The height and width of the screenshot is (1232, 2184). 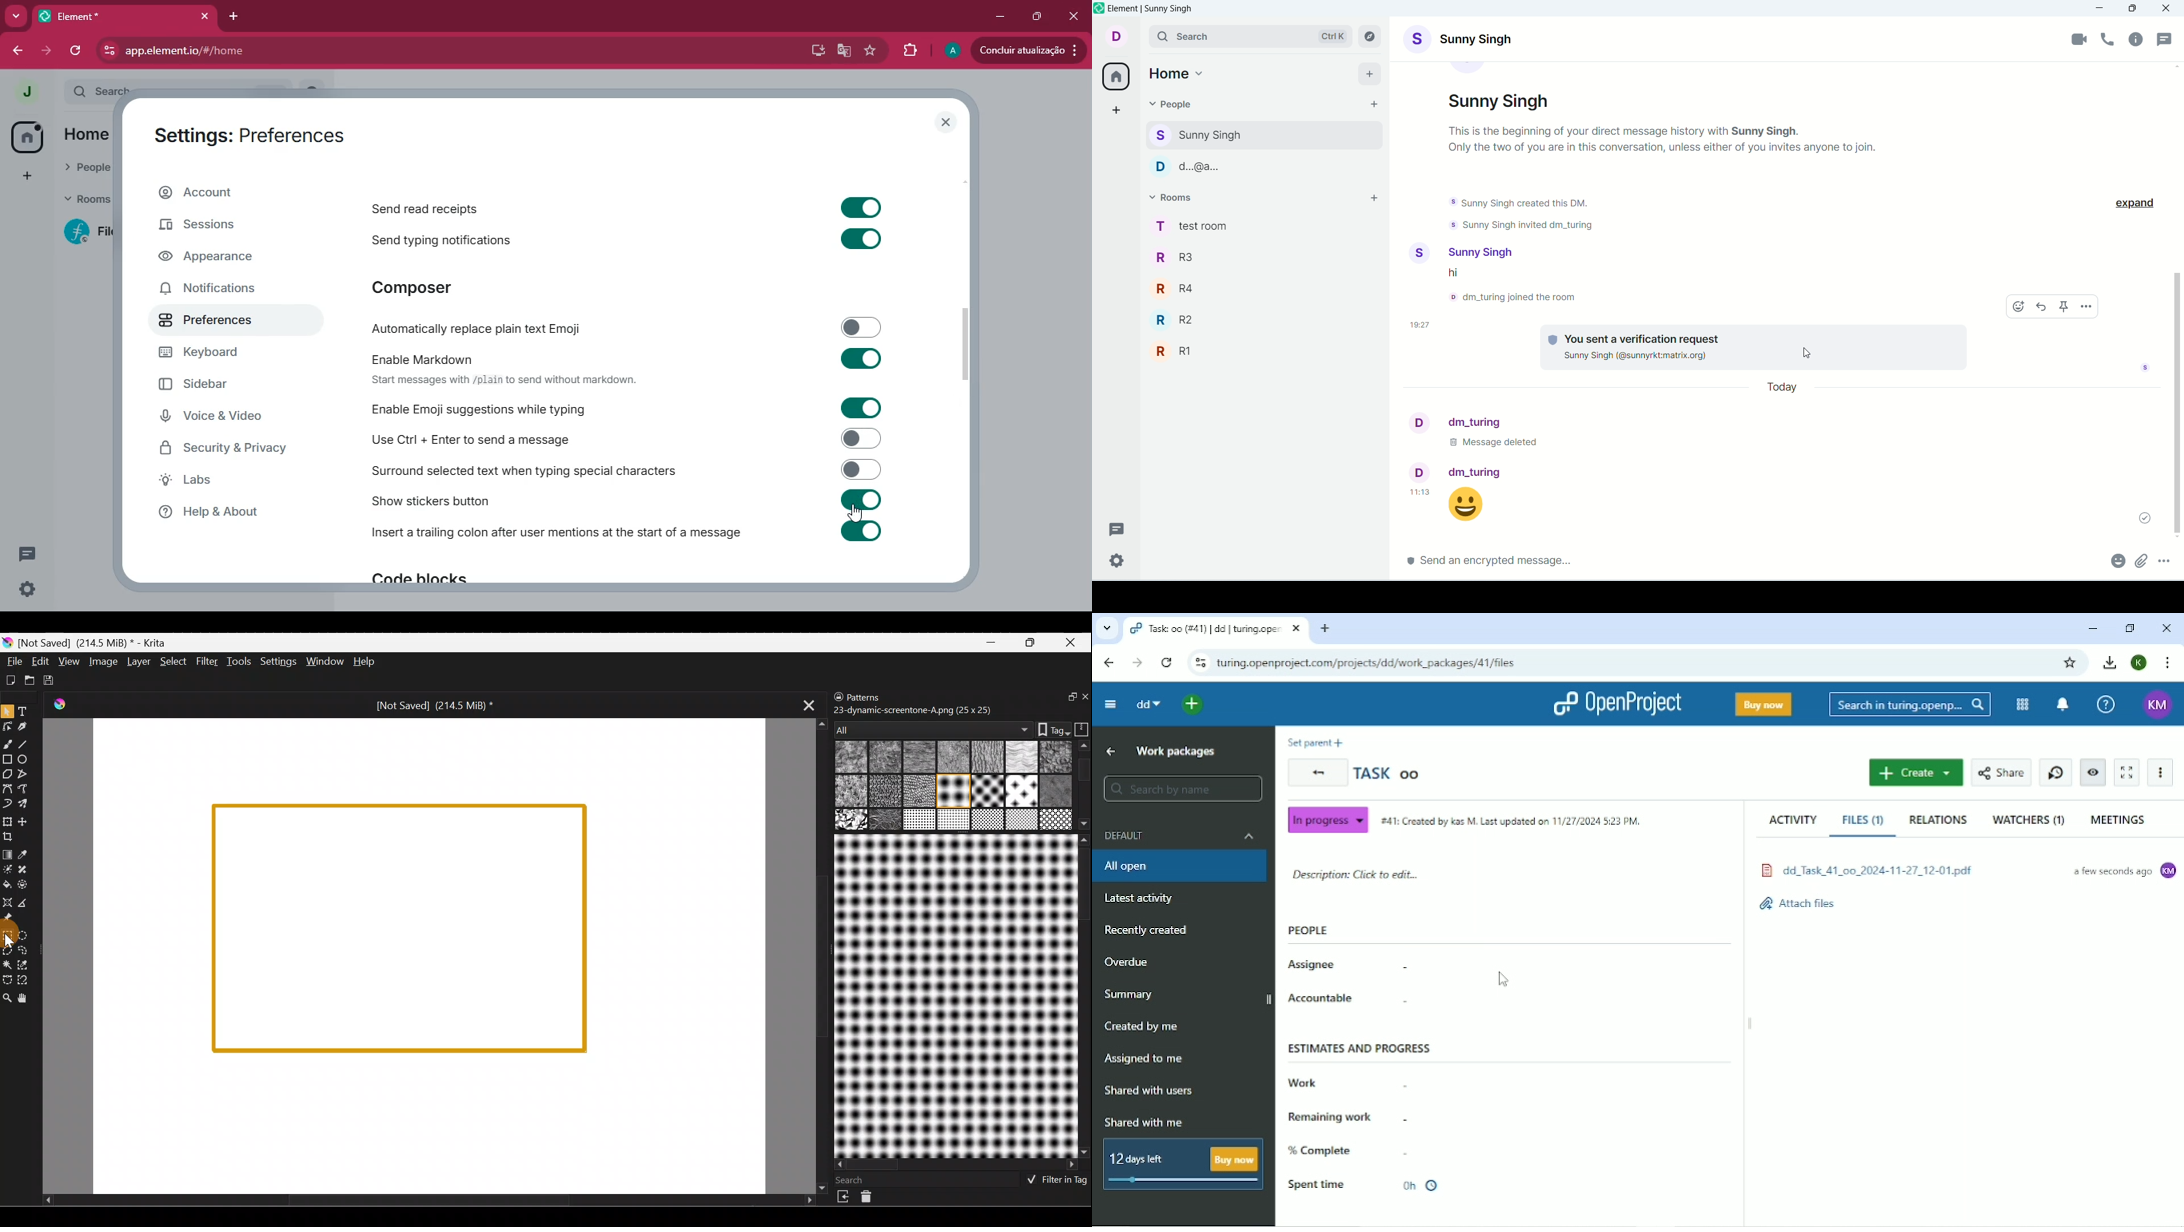 What do you see at coordinates (1373, 73) in the screenshot?
I see `add` at bounding box center [1373, 73].